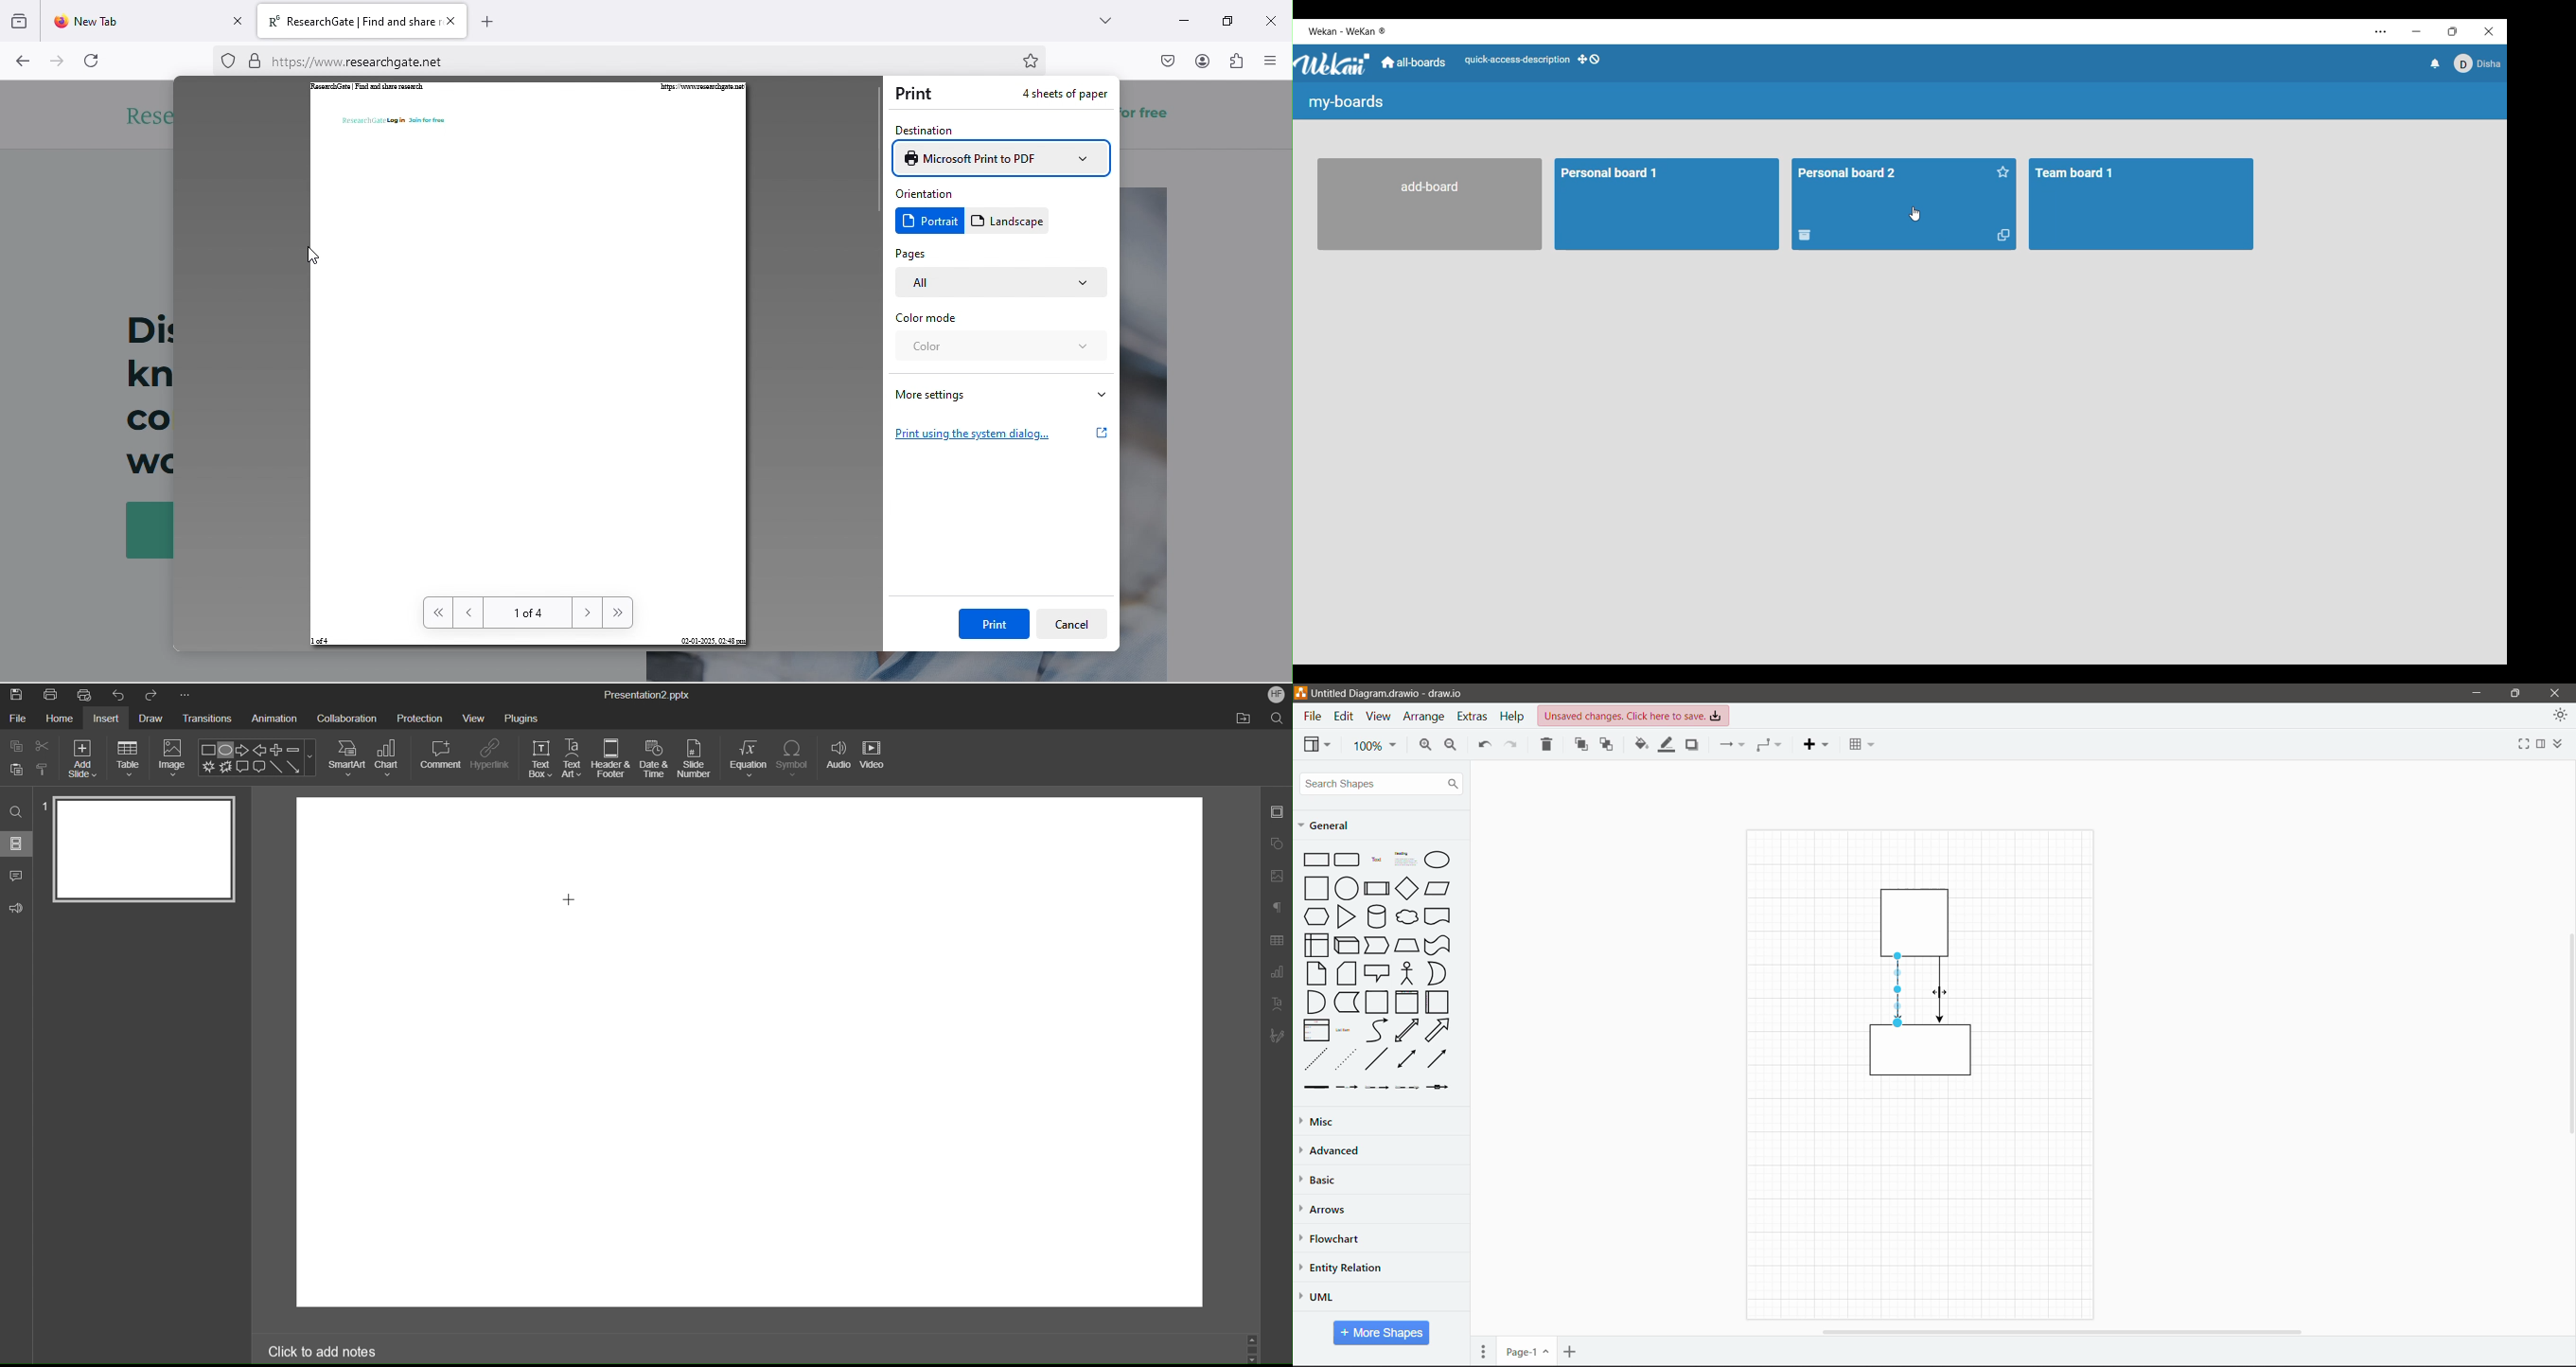  Describe the element at coordinates (23, 63) in the screenshot. I see `back` at that location.